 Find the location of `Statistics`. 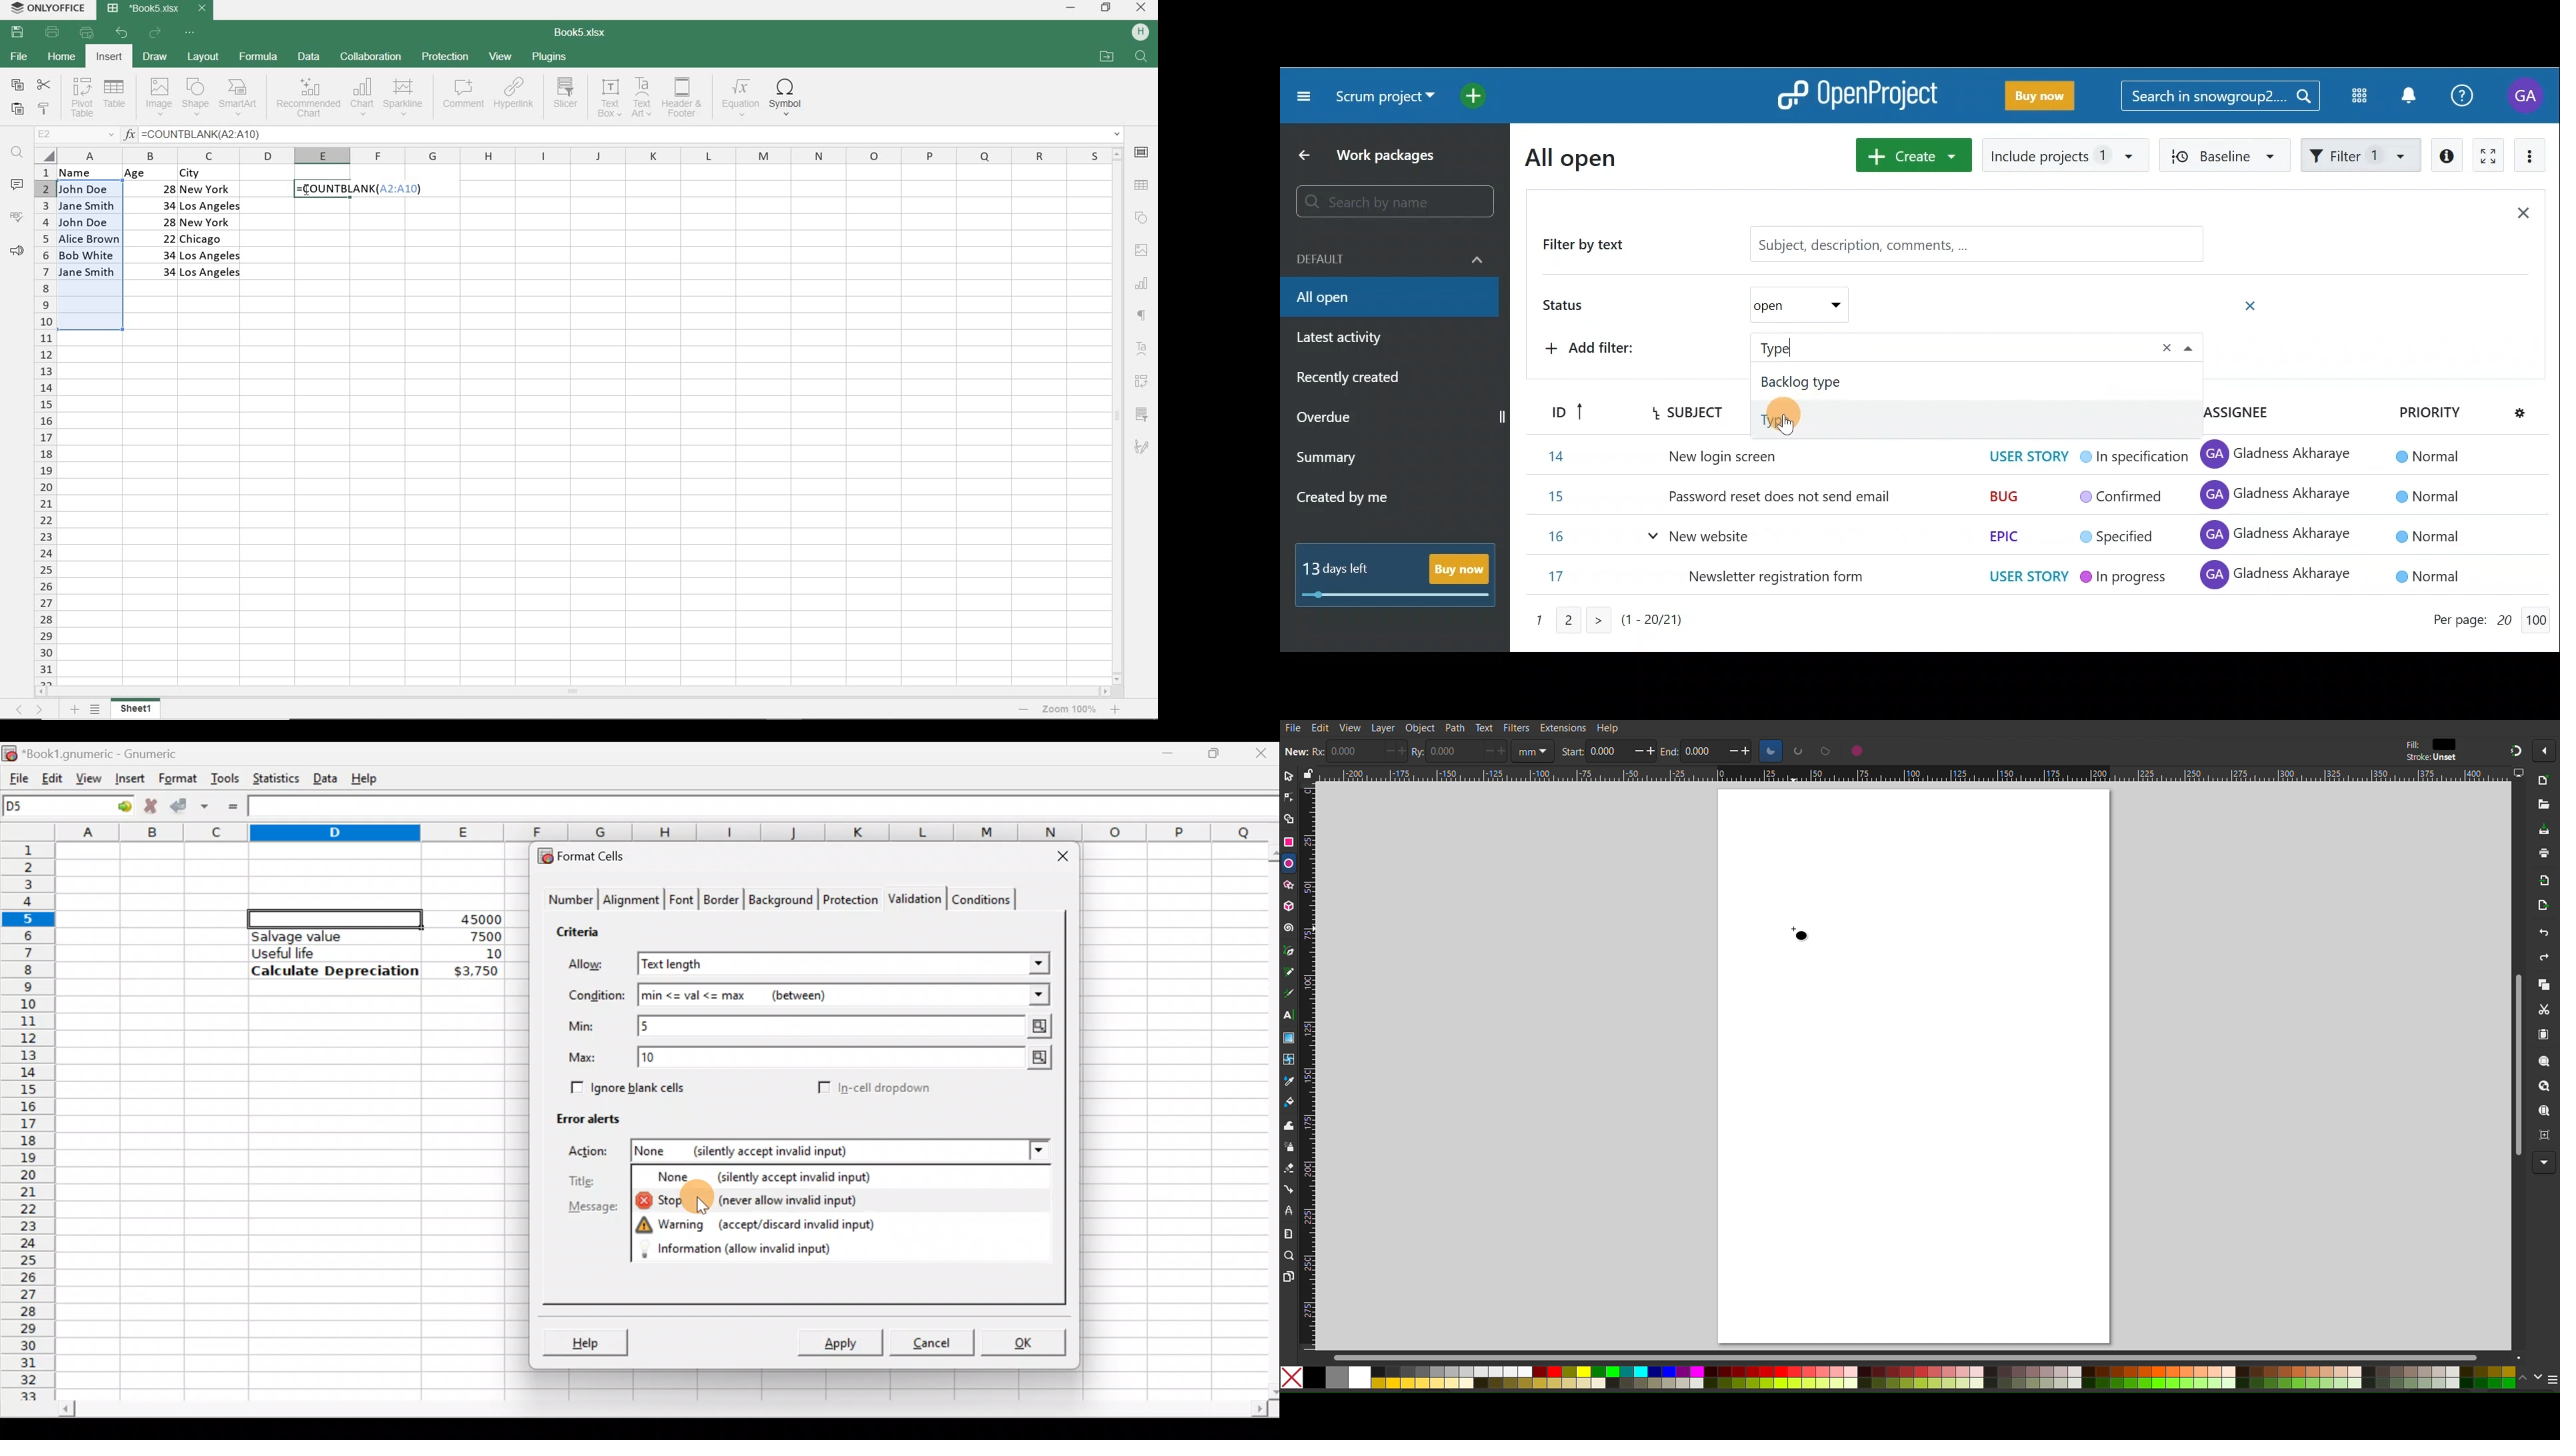

Statistics is located at coordinates (273, 777).